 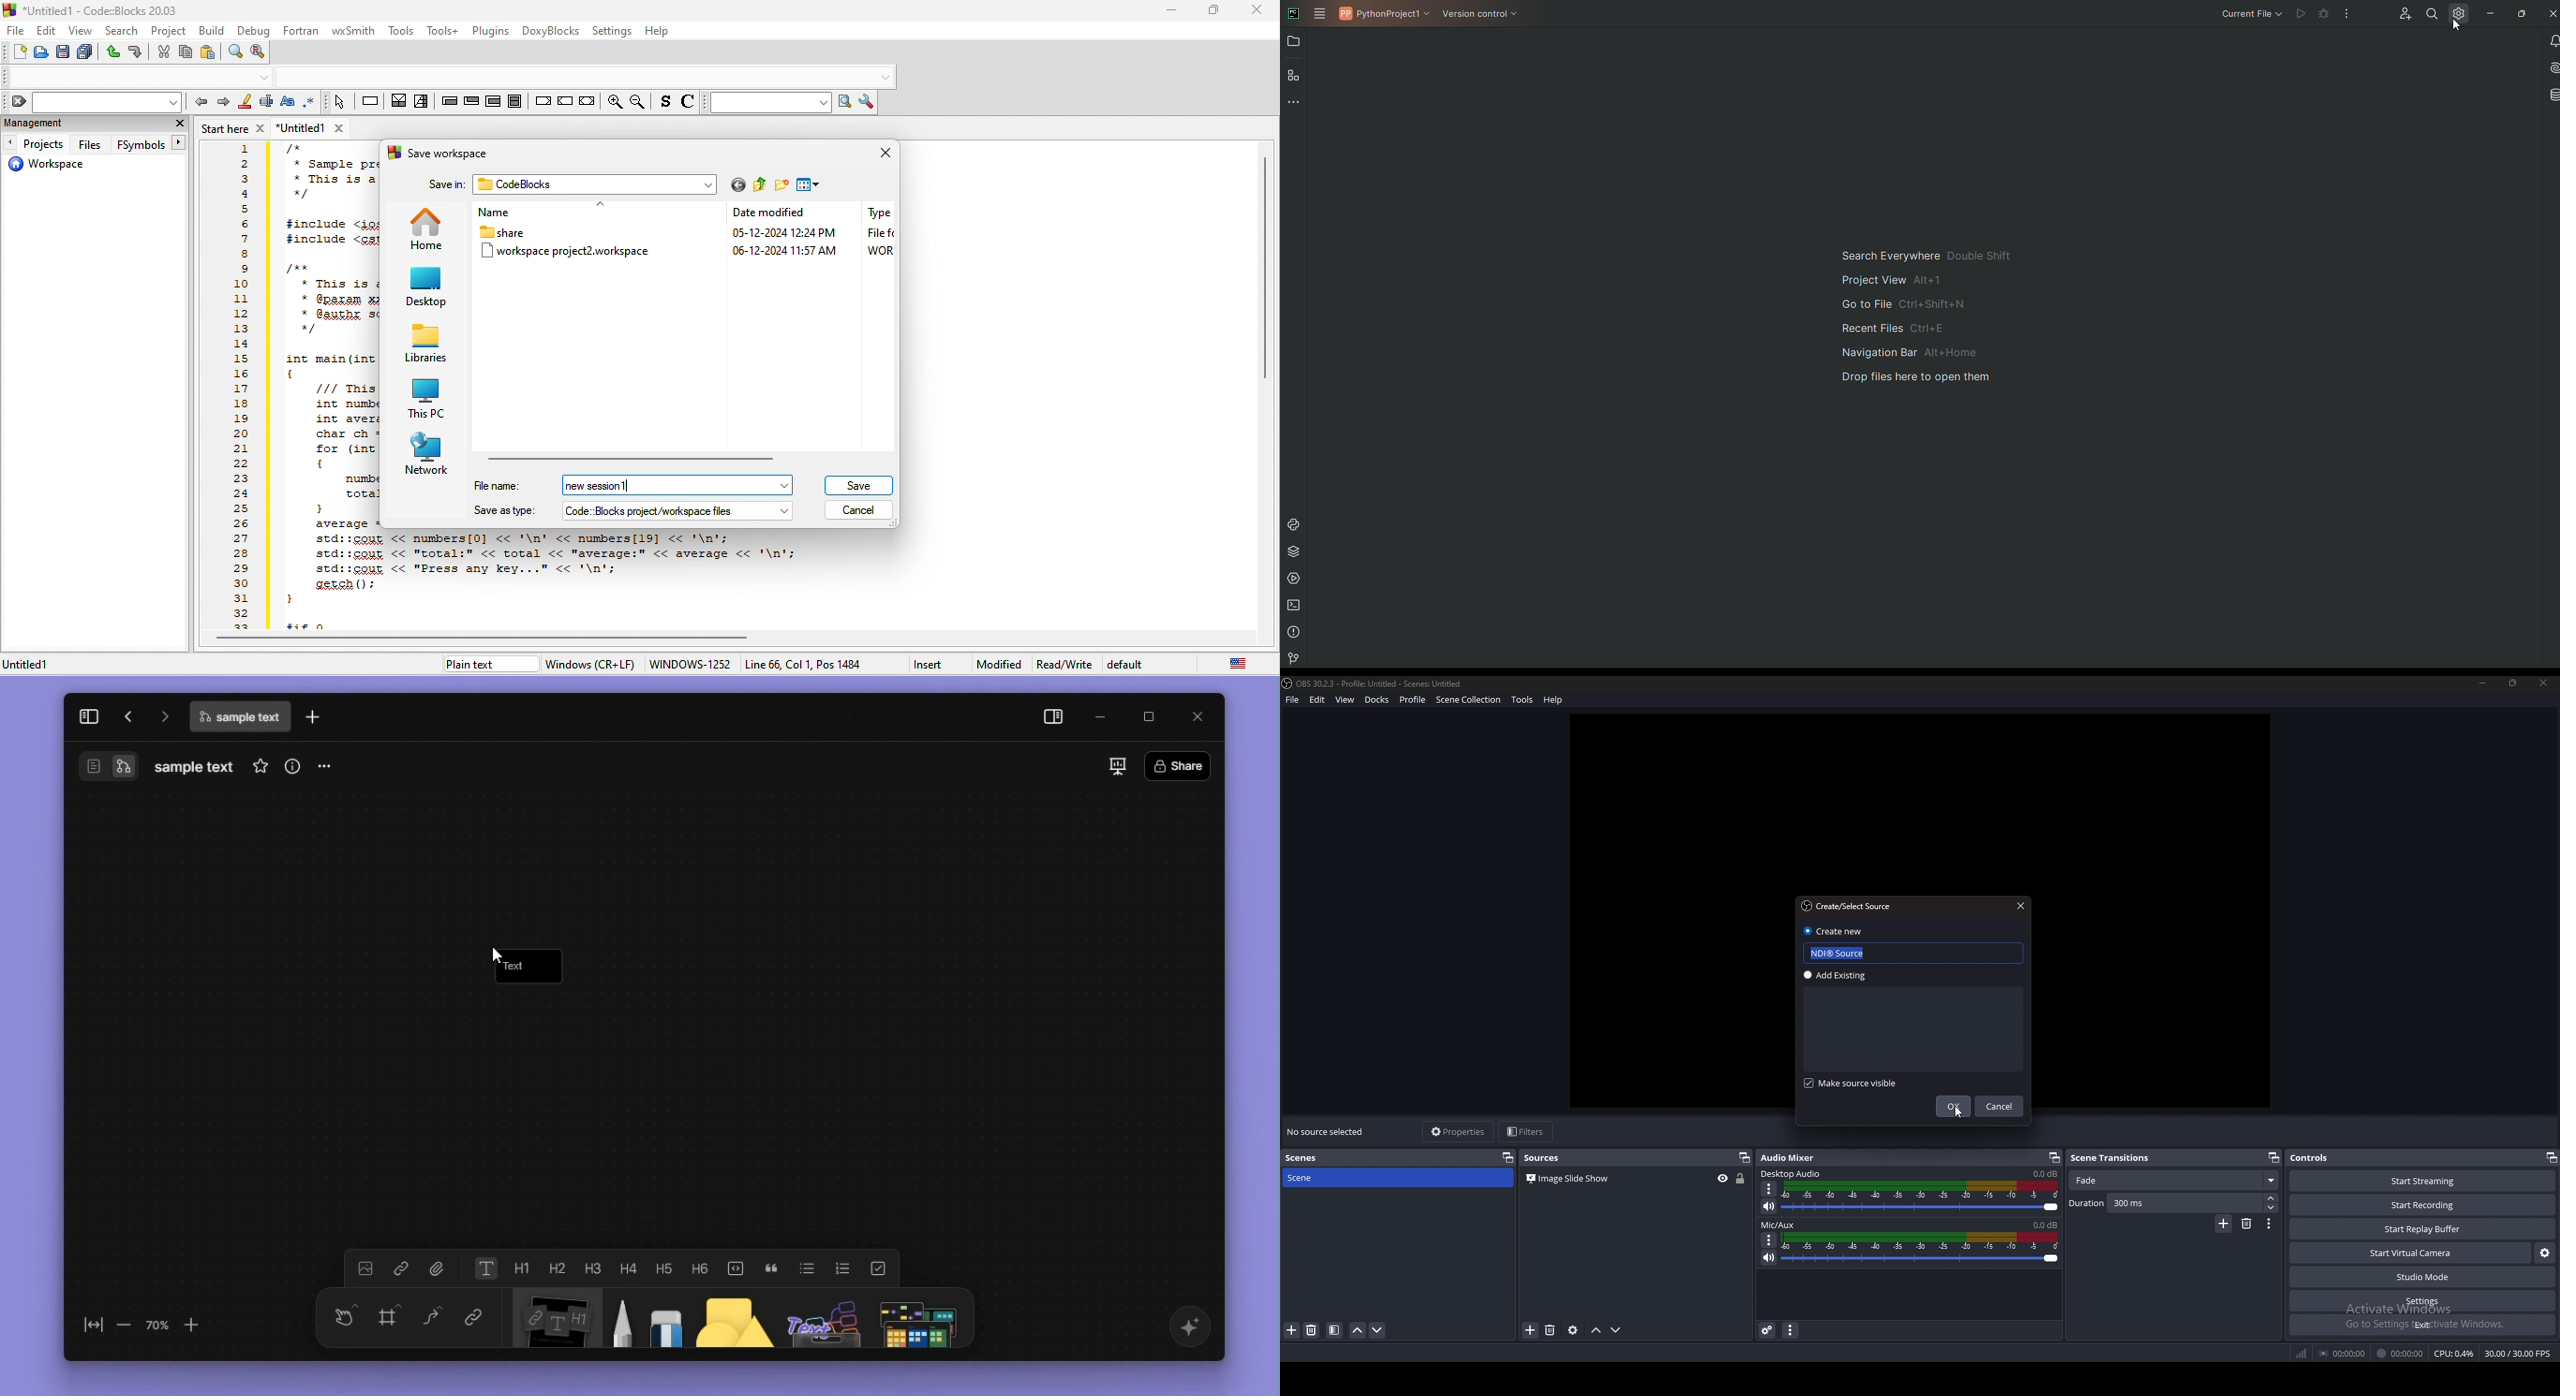 I want to click on start recording, so click(x=2423, y=1205).